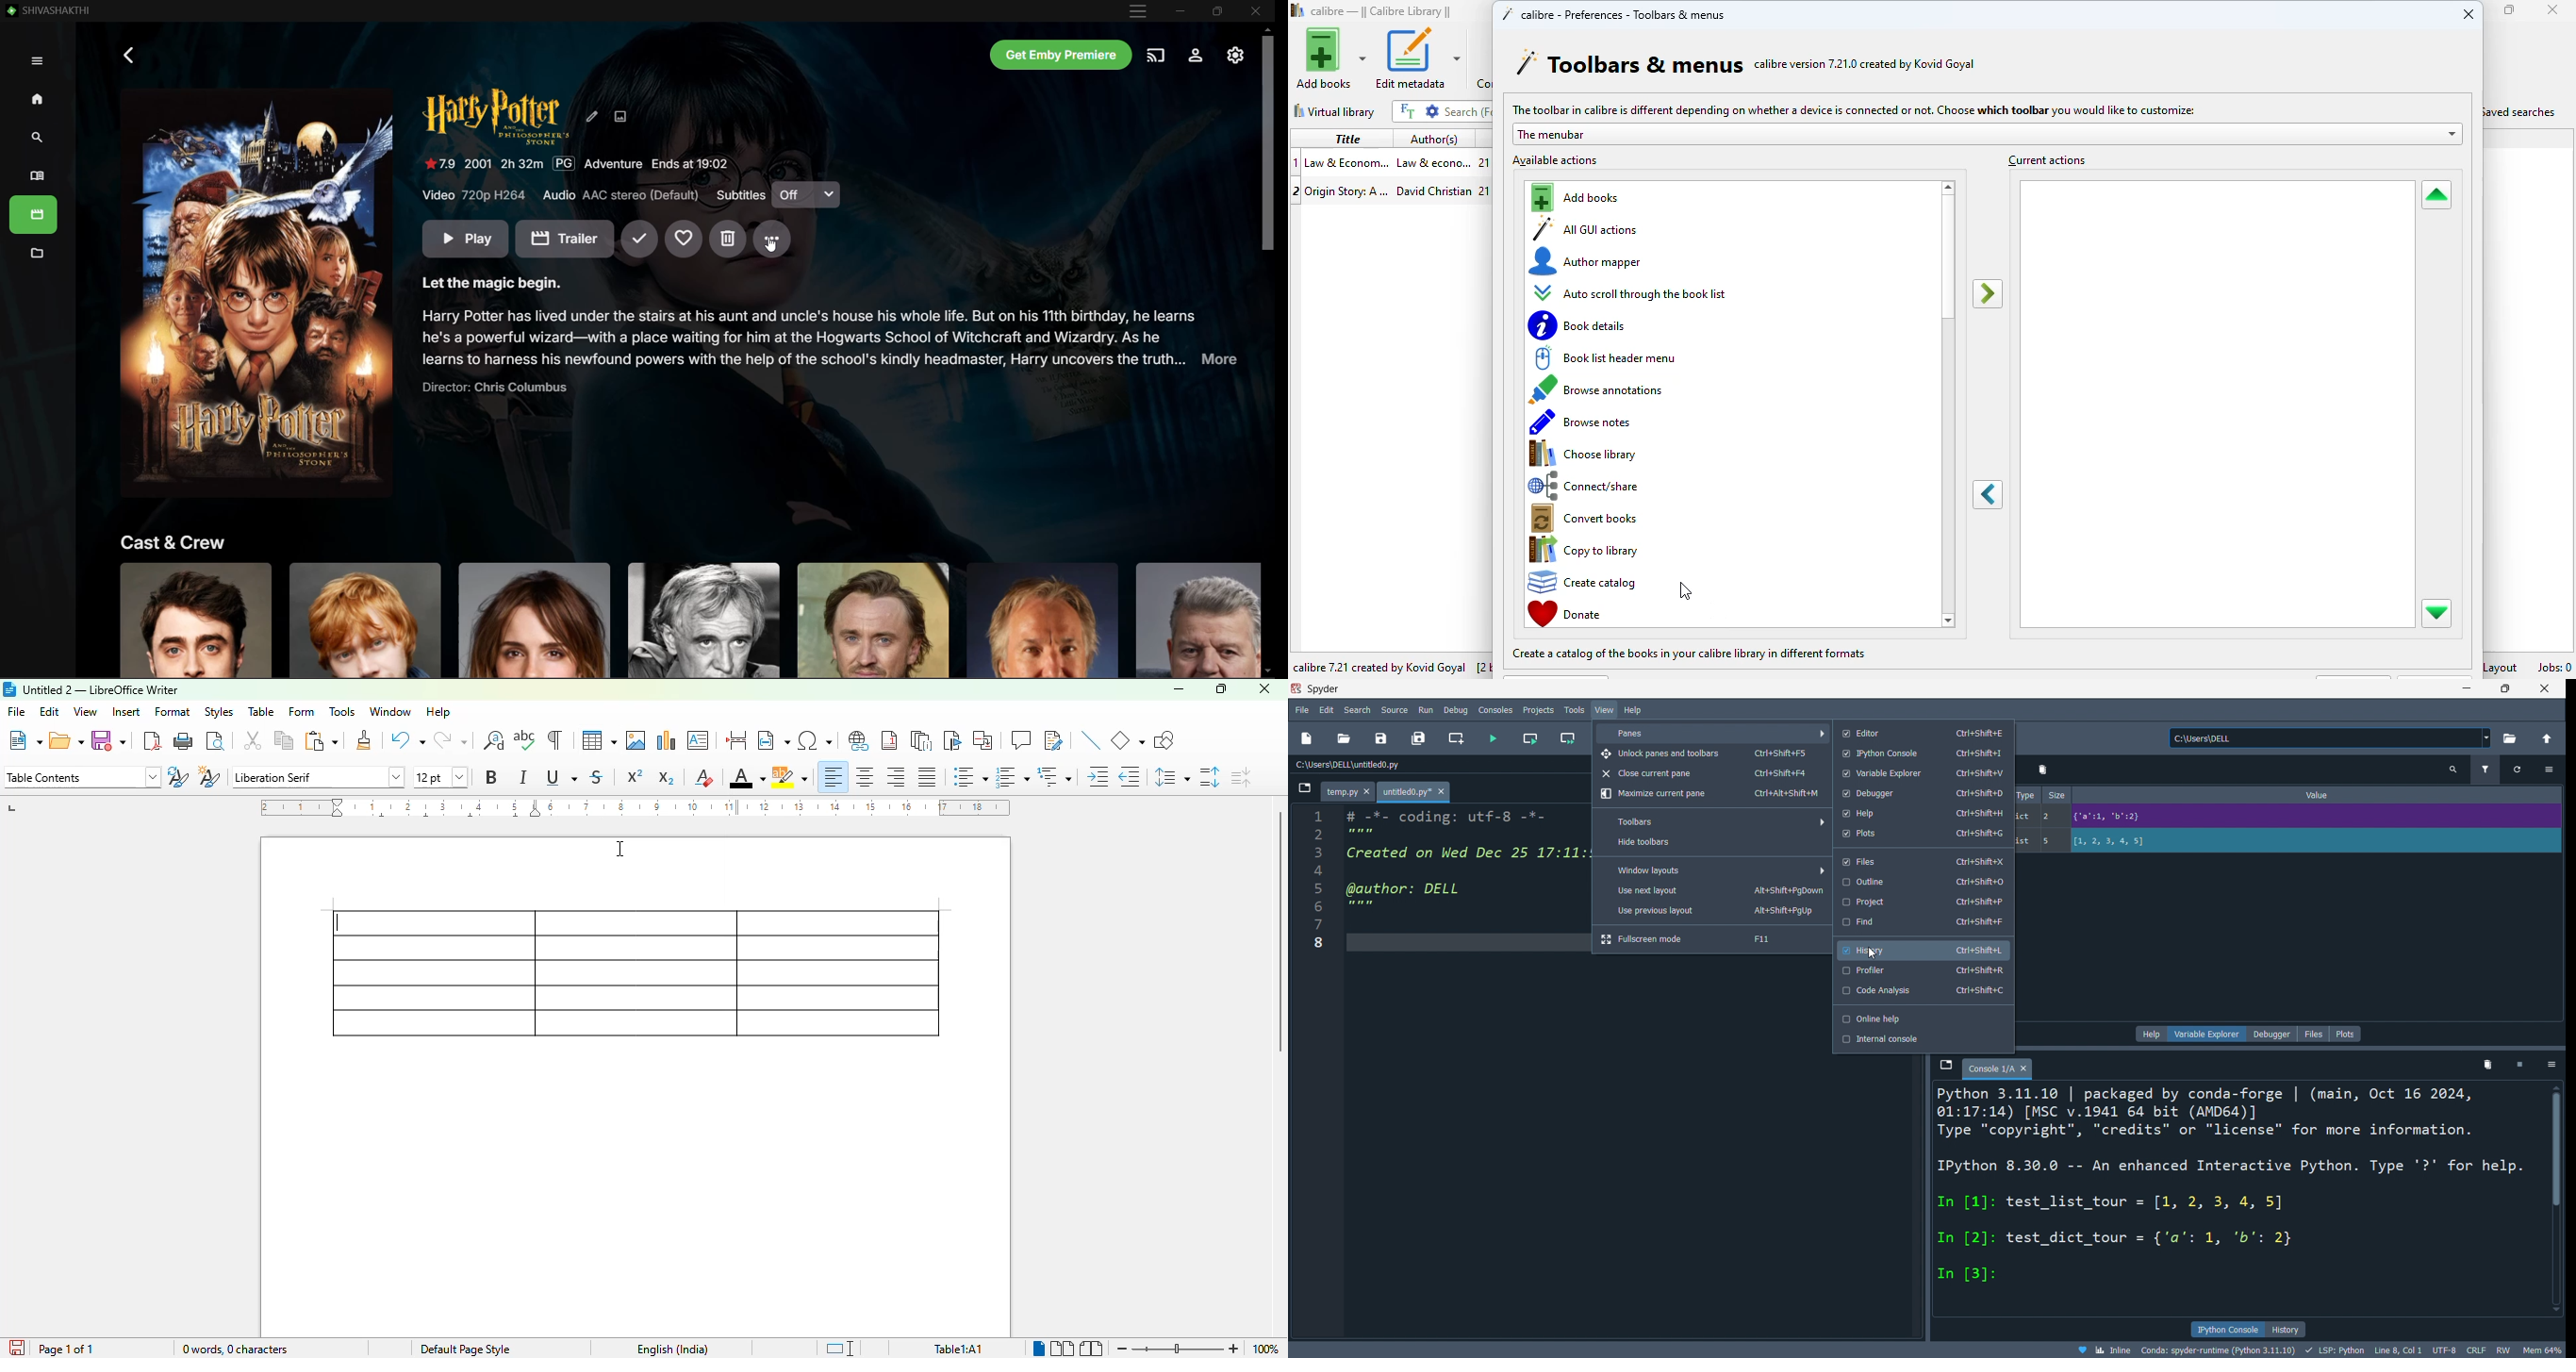  I want to click on all GUI actions, so click(1586, 228).